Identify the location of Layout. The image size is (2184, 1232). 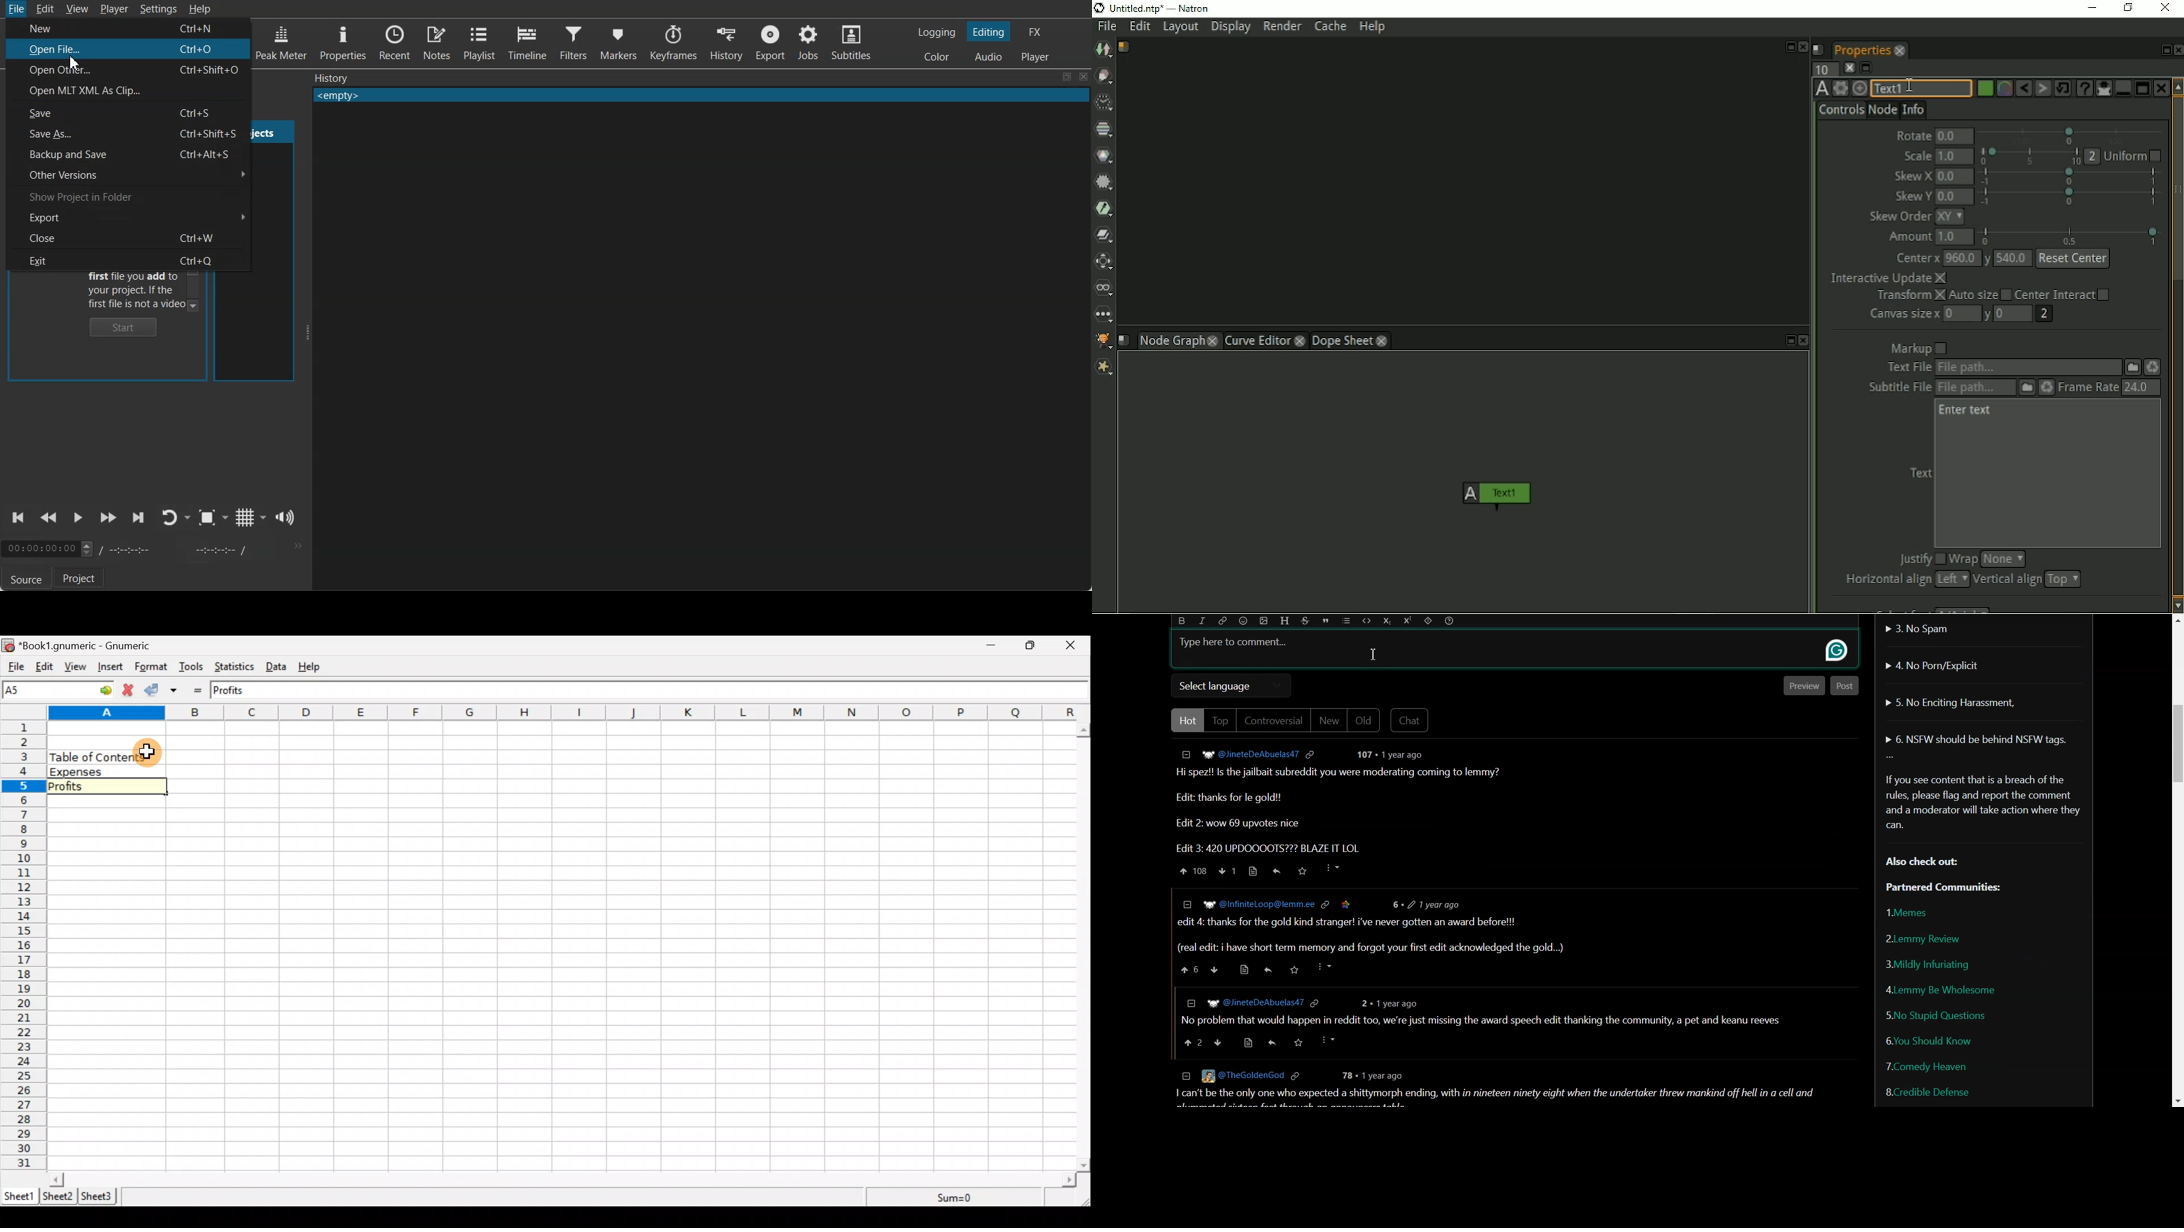
(1180, 28).